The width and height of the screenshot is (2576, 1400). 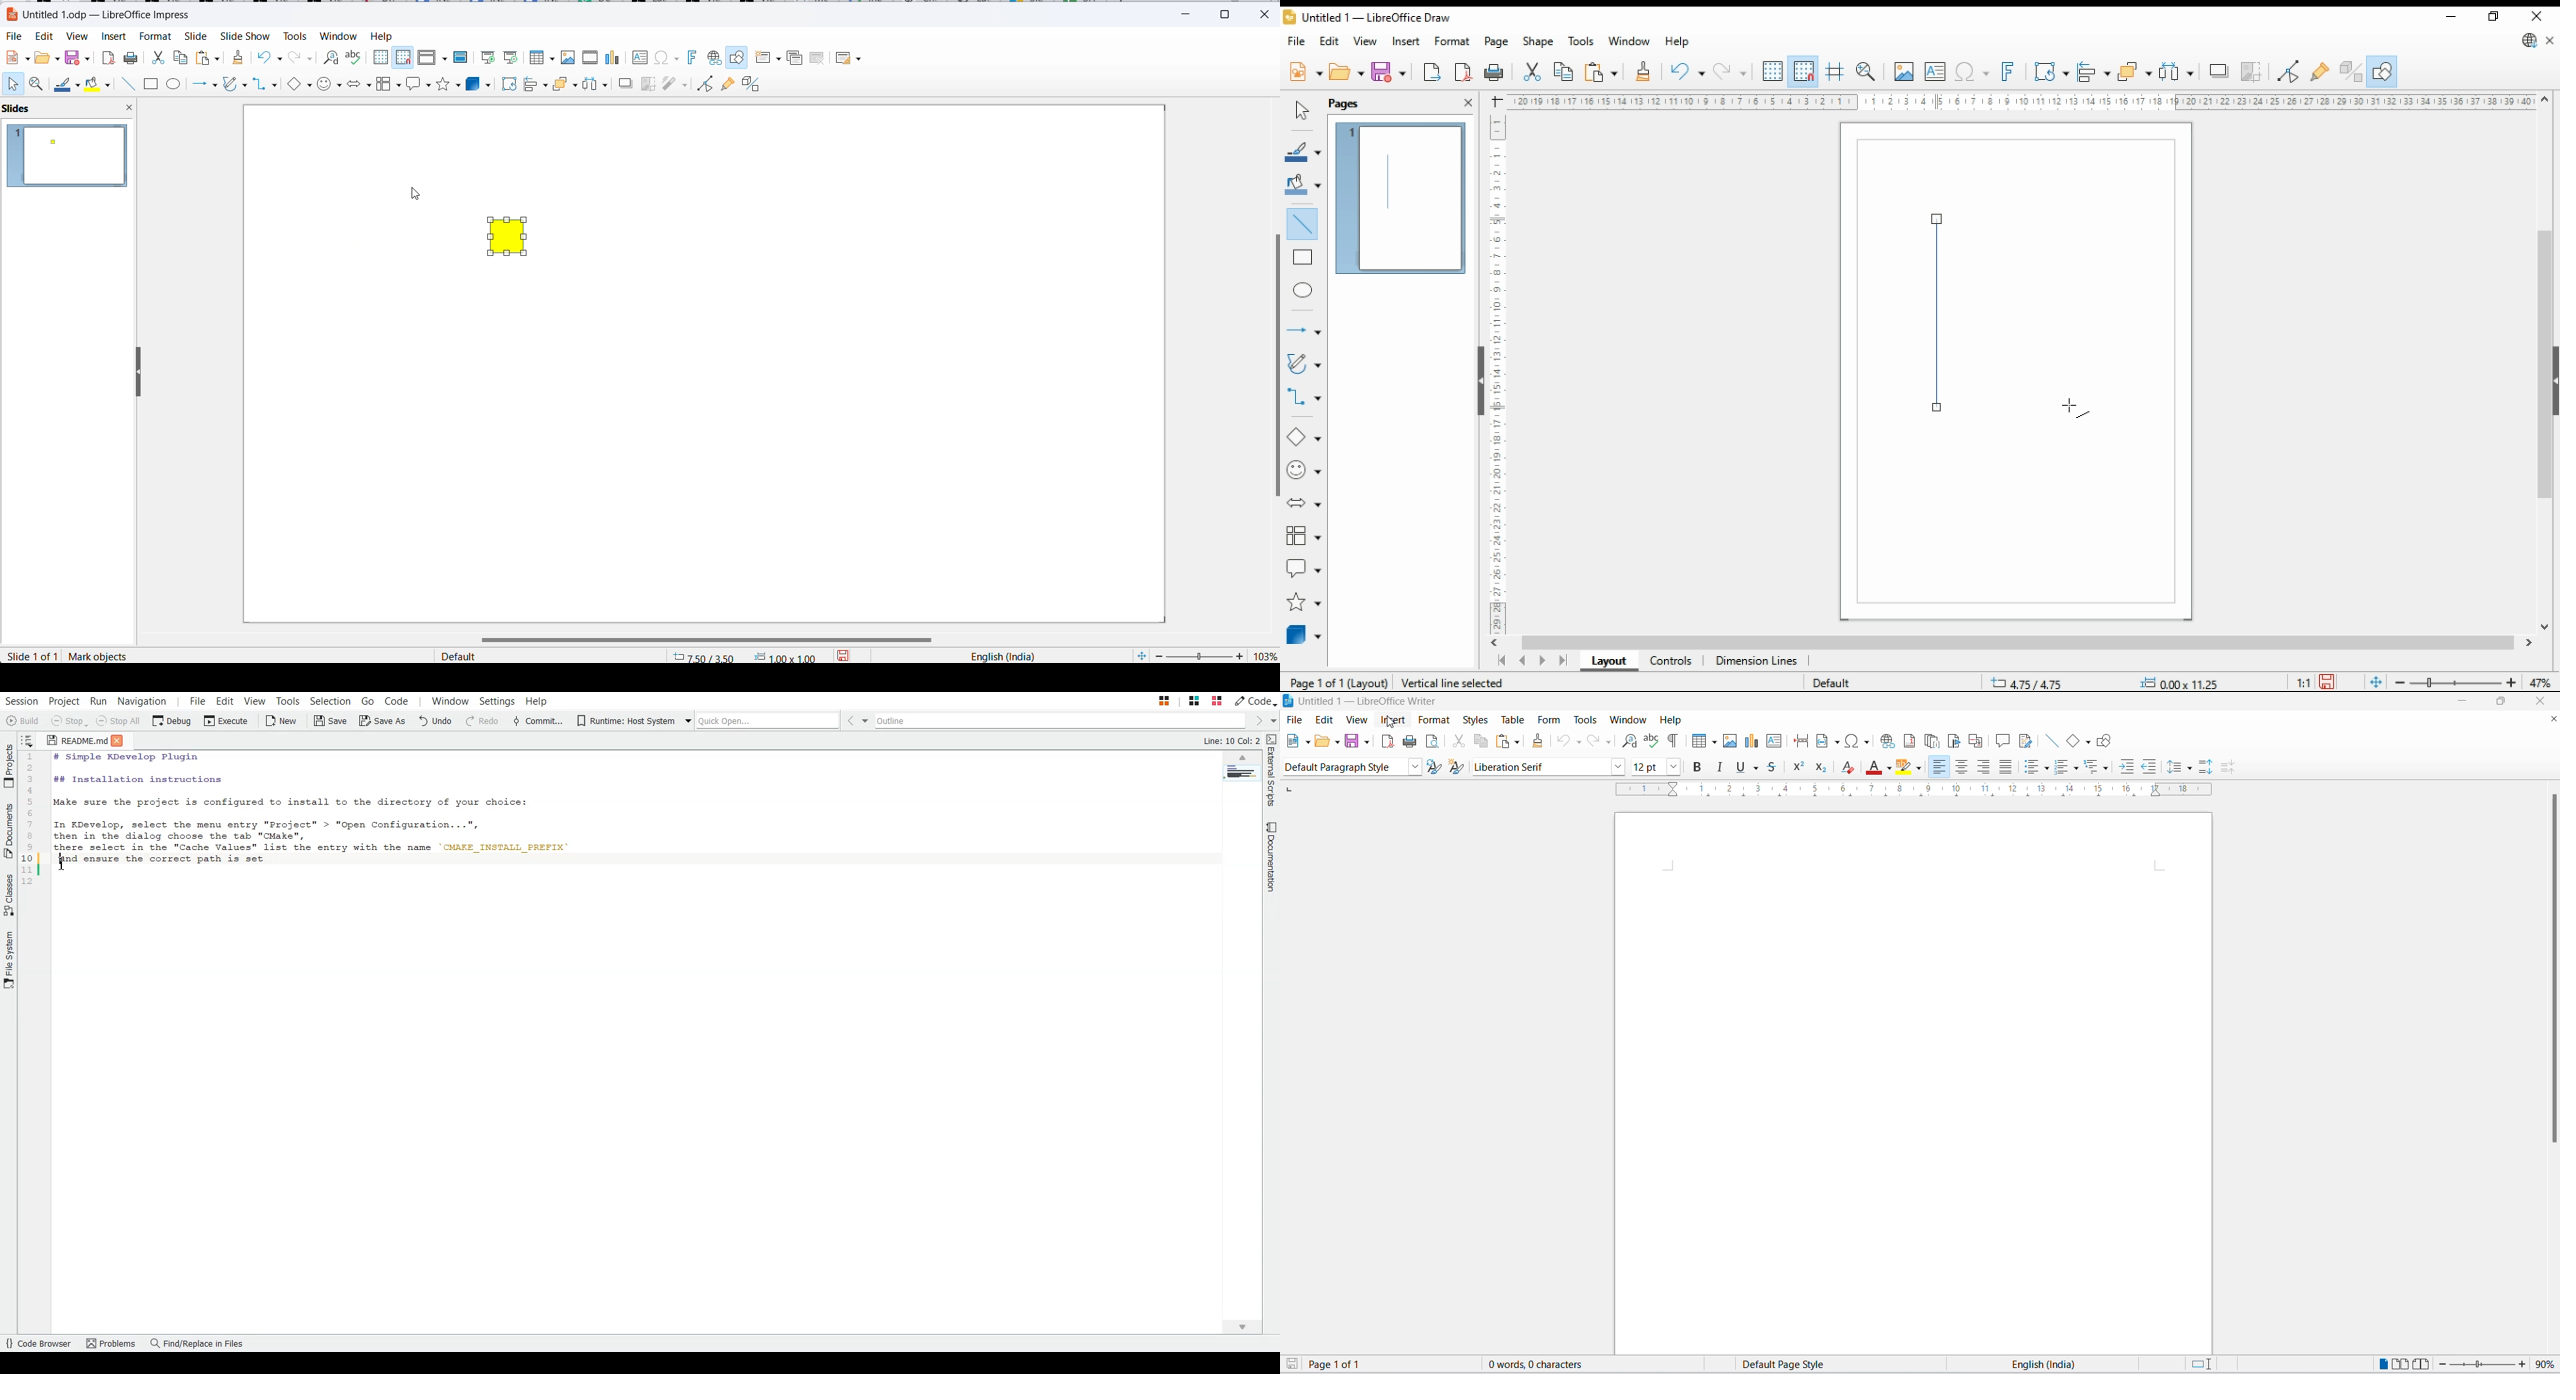 I want to click on print, so click(x=1494, y=73).